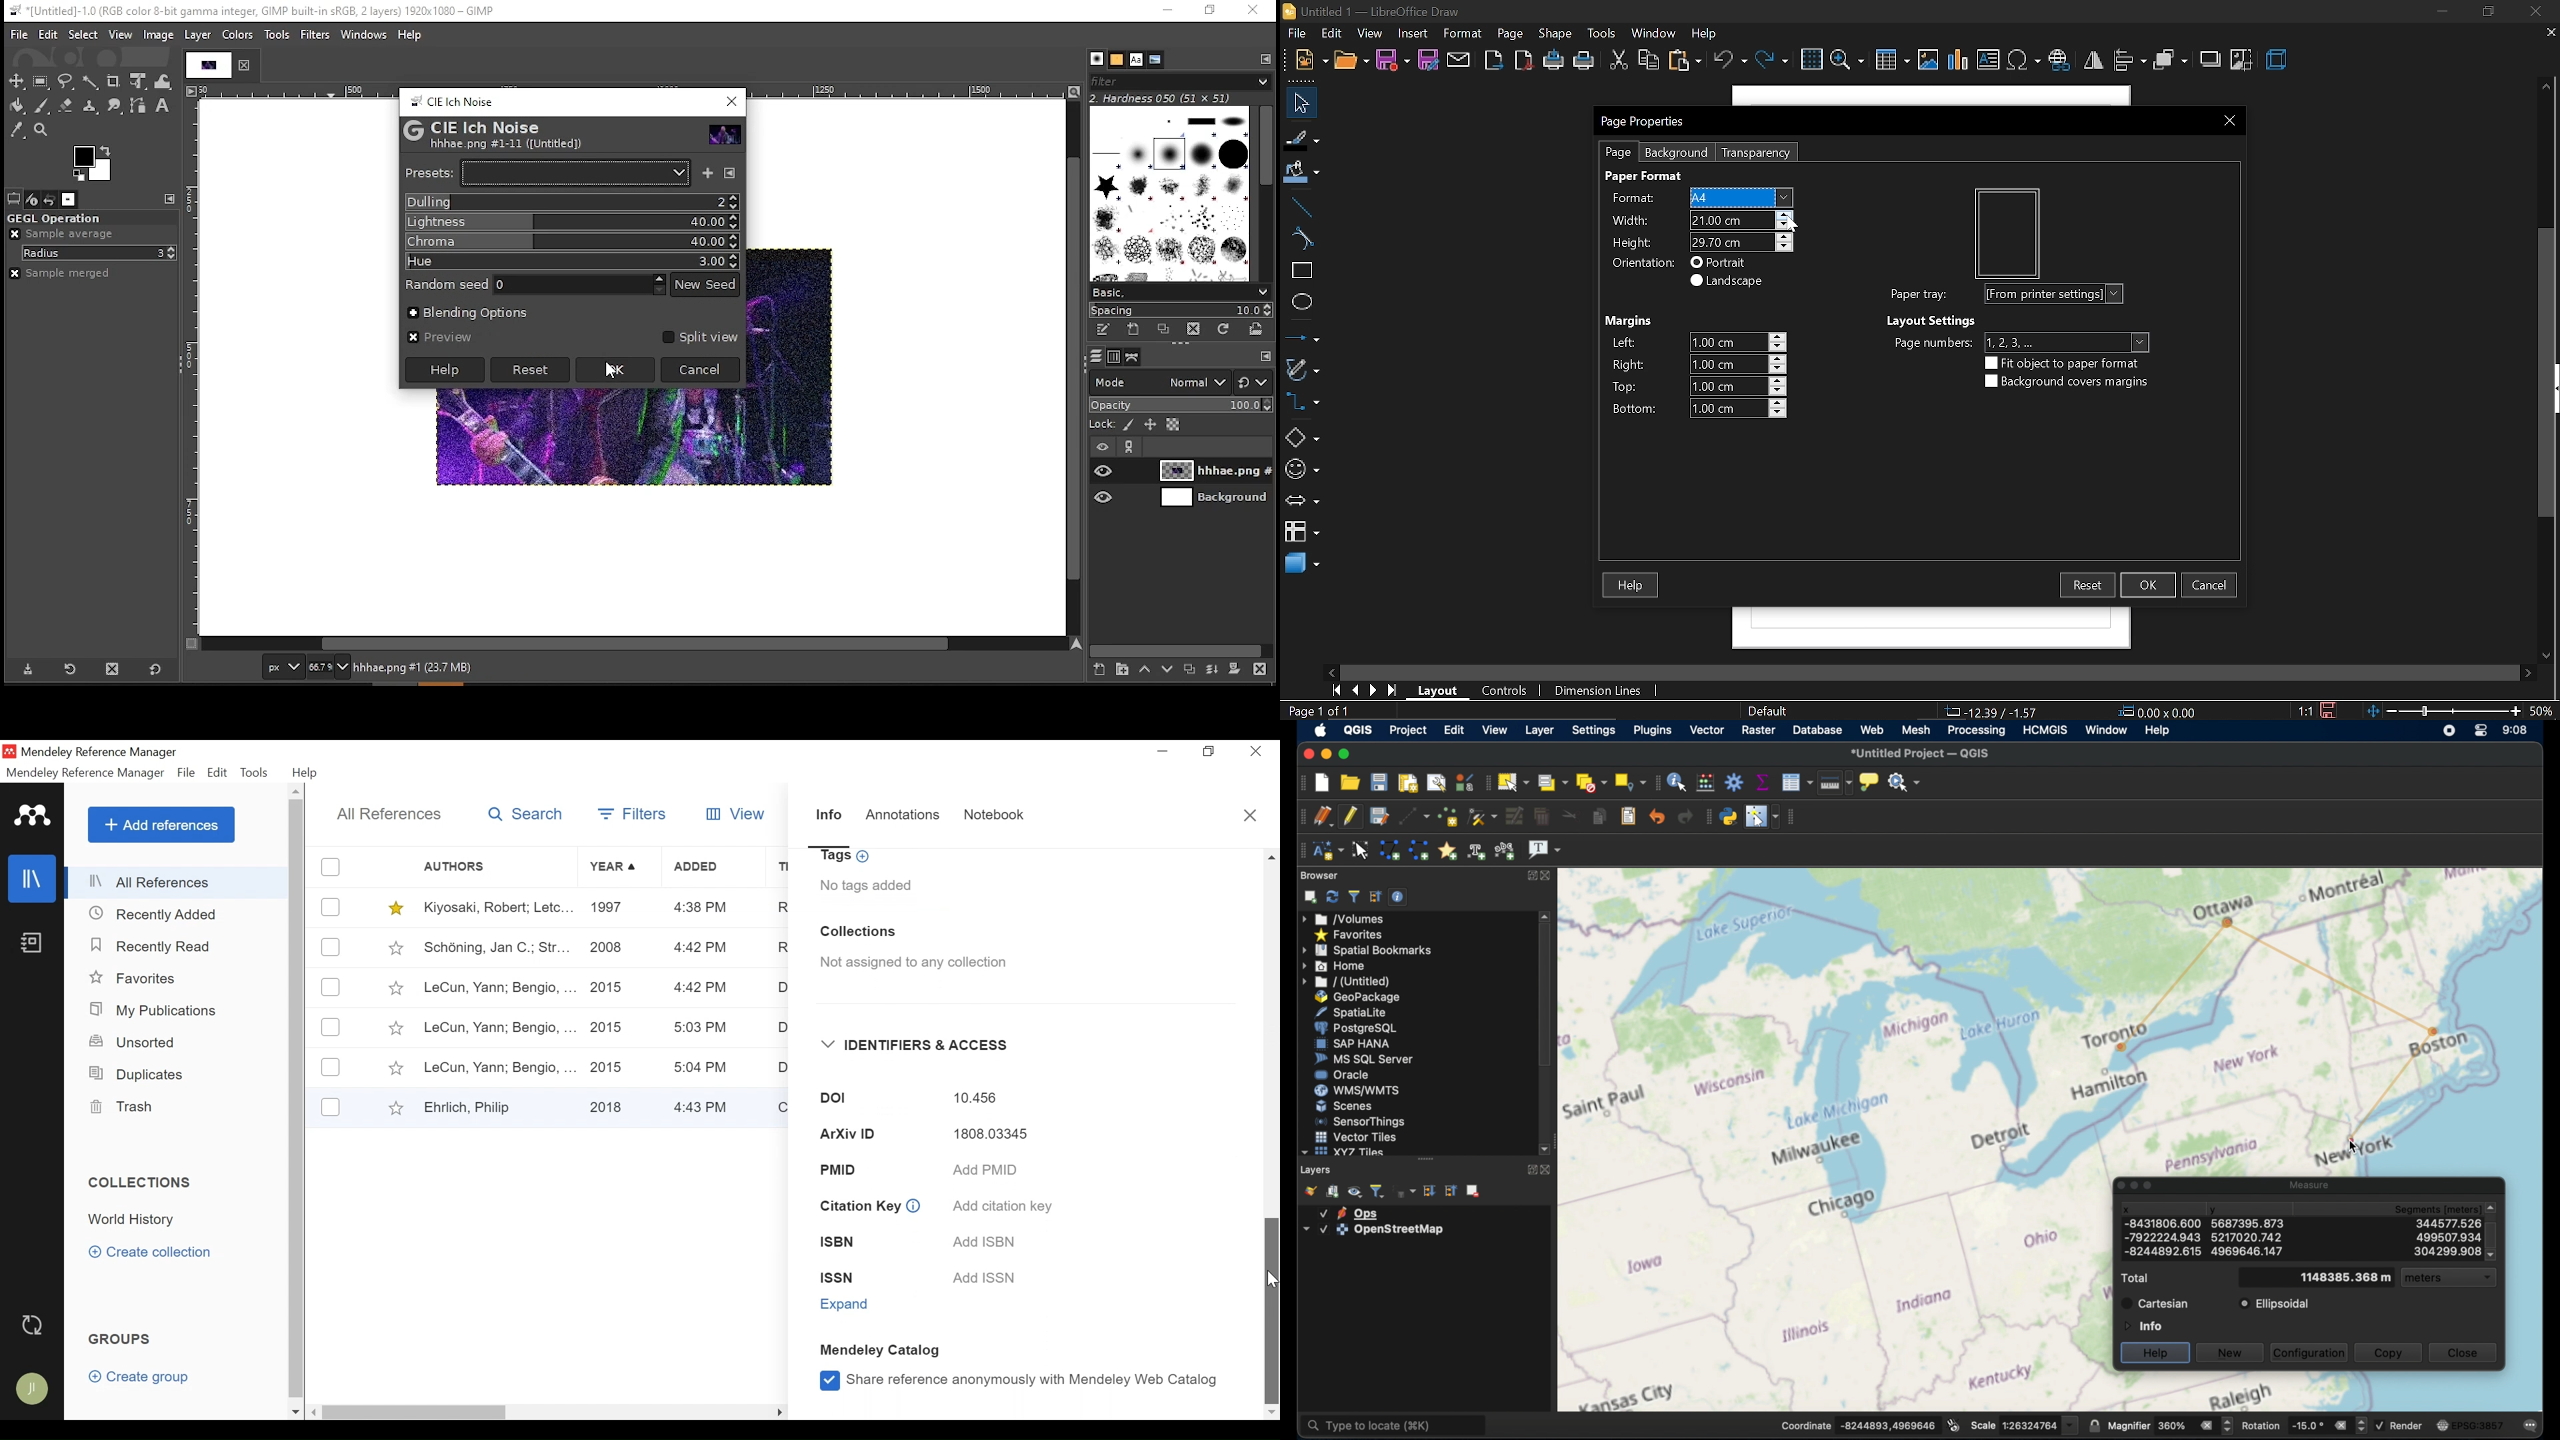 The height and width of the screenshot is (1456, 2576). I want to click on paste features, so click(1629, 817).